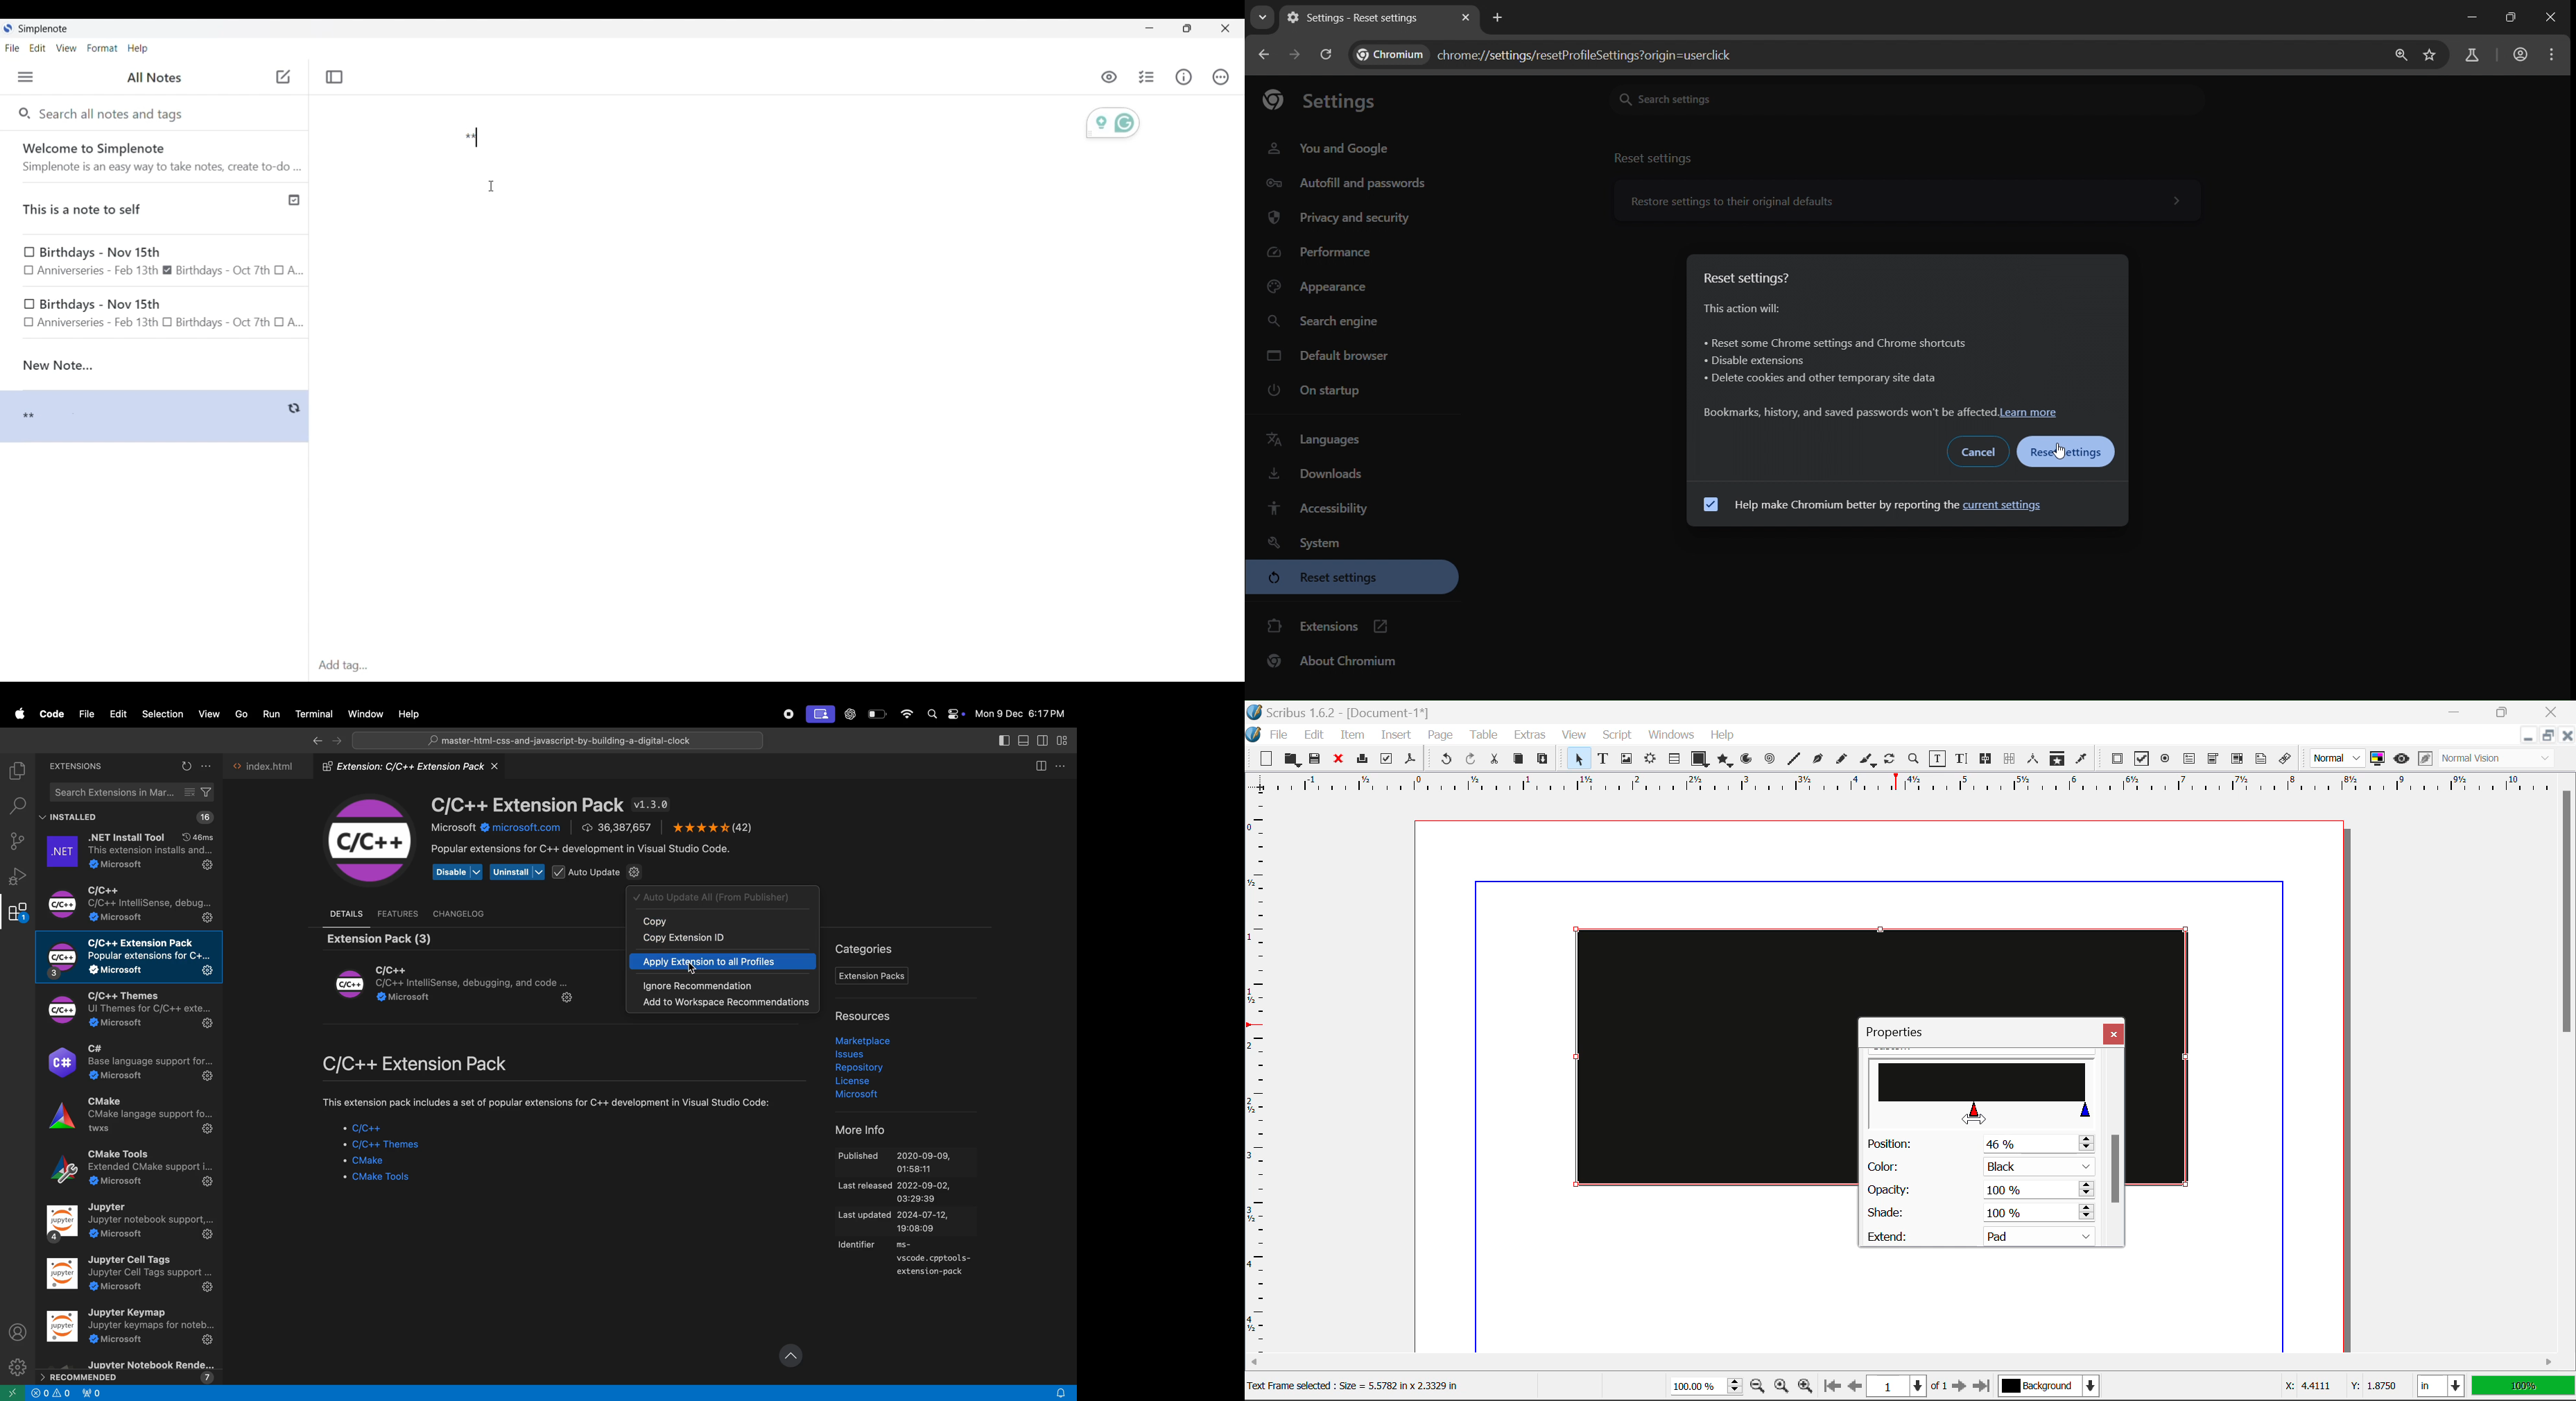 This screenshot has width=2576, height=1428. Describe the element at coordinates (2113, 1033) in the screenshot. I see `Close` at that location.